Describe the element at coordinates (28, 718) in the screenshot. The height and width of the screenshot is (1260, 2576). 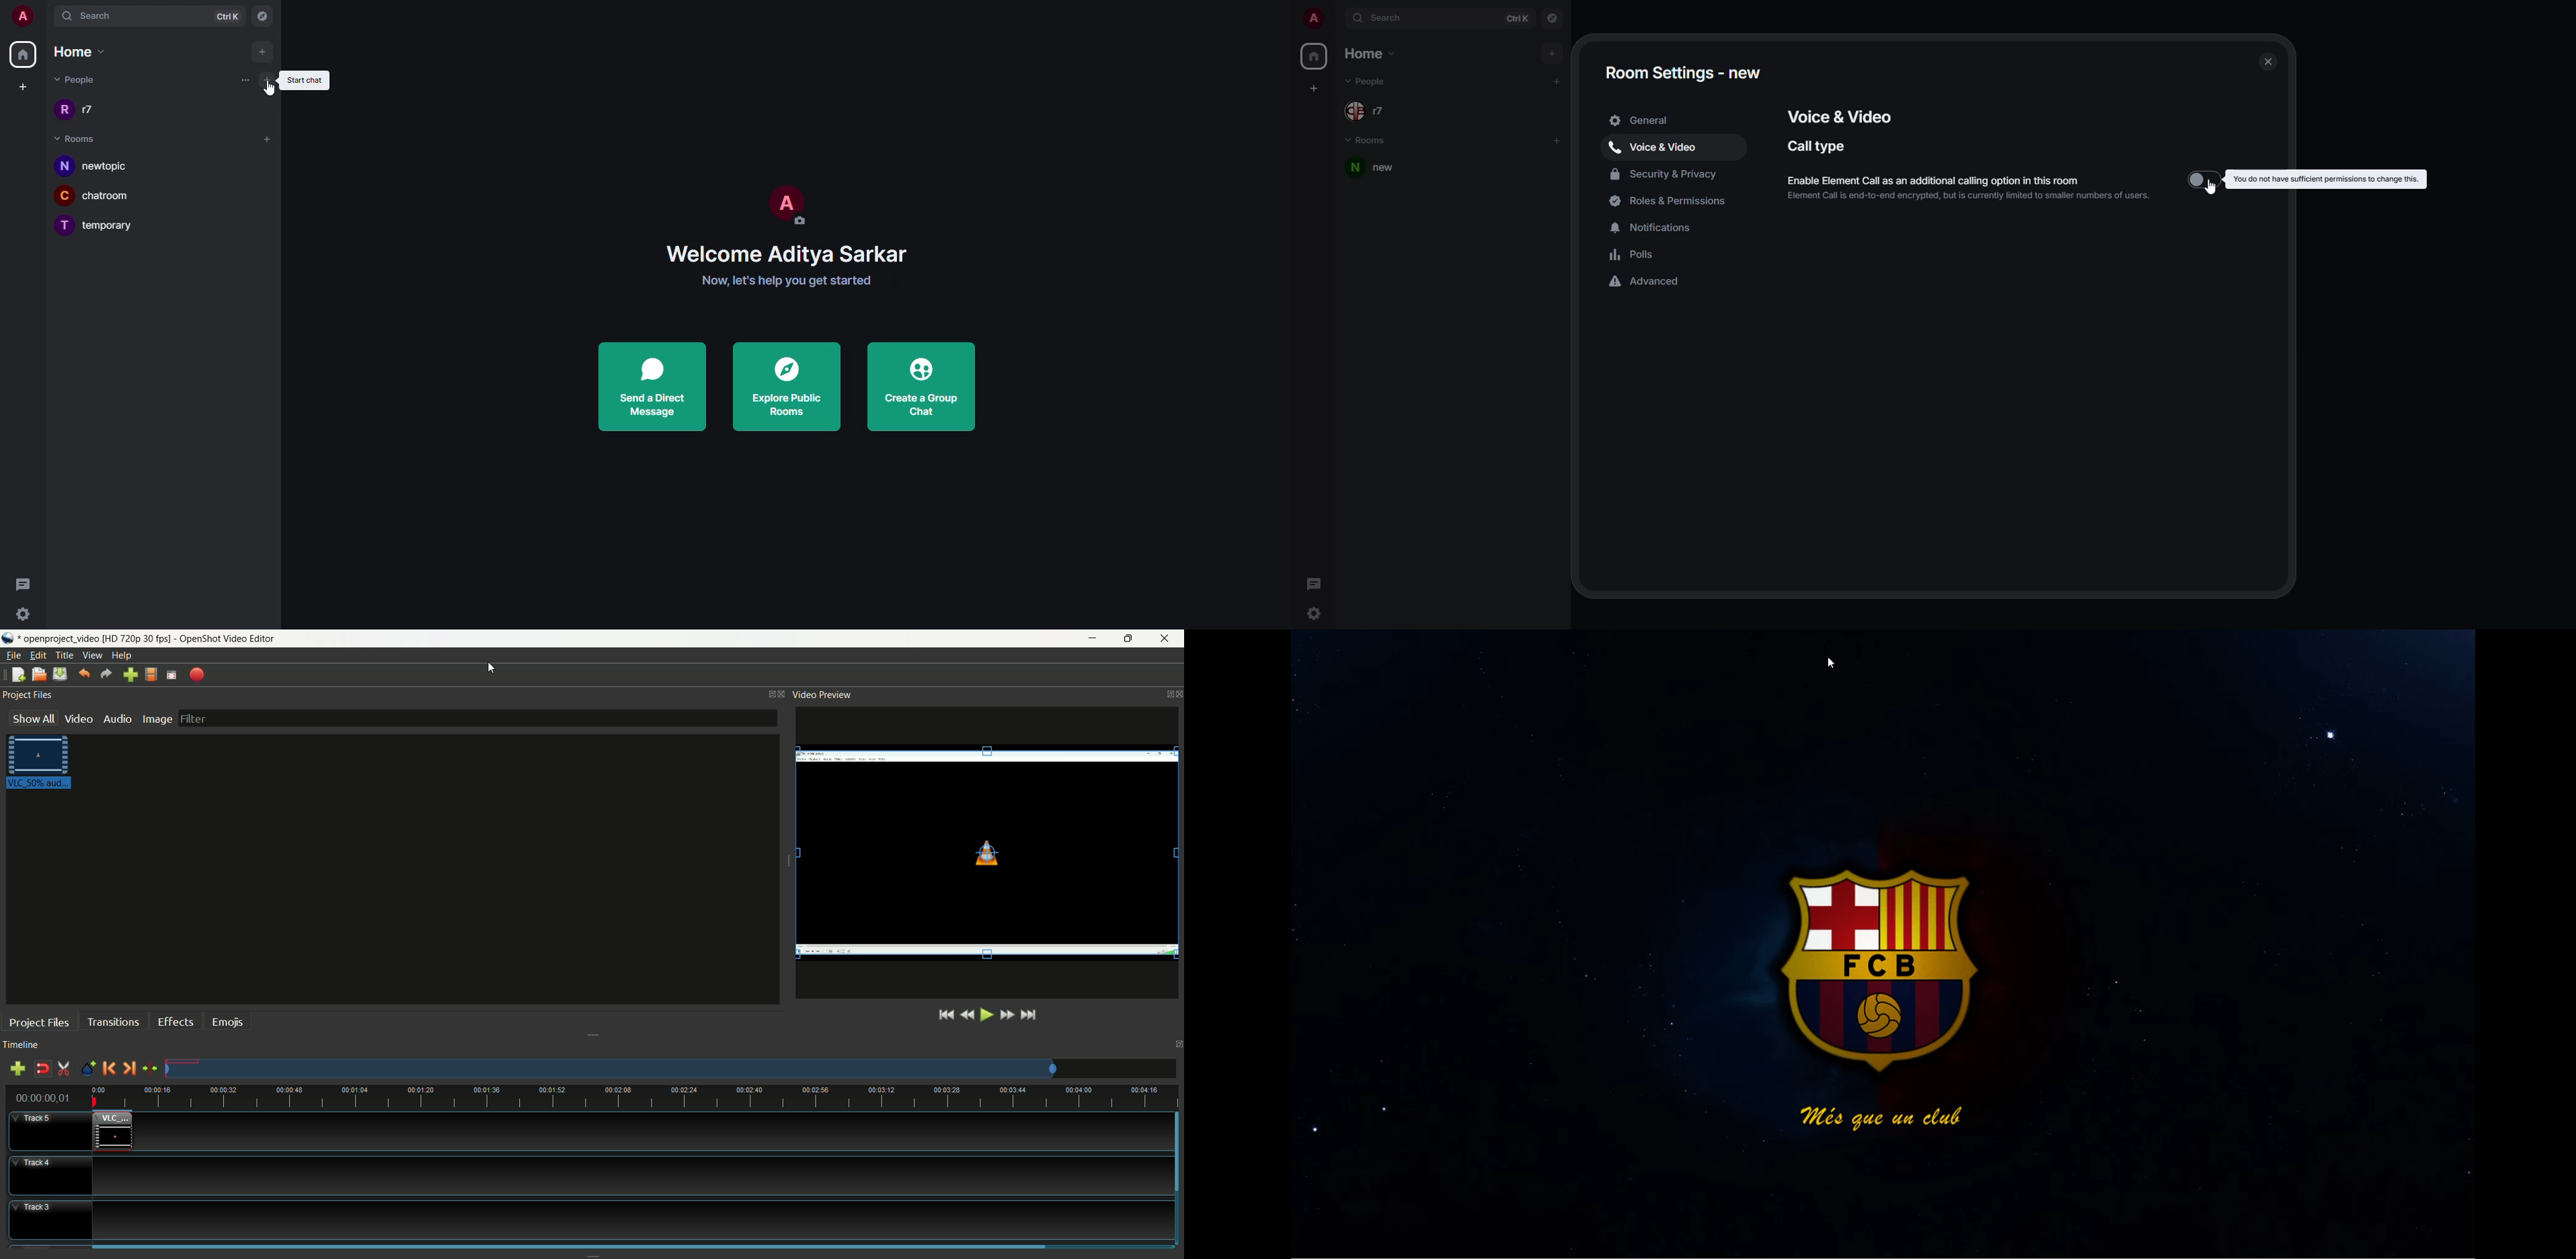
I see `show all` at that location.